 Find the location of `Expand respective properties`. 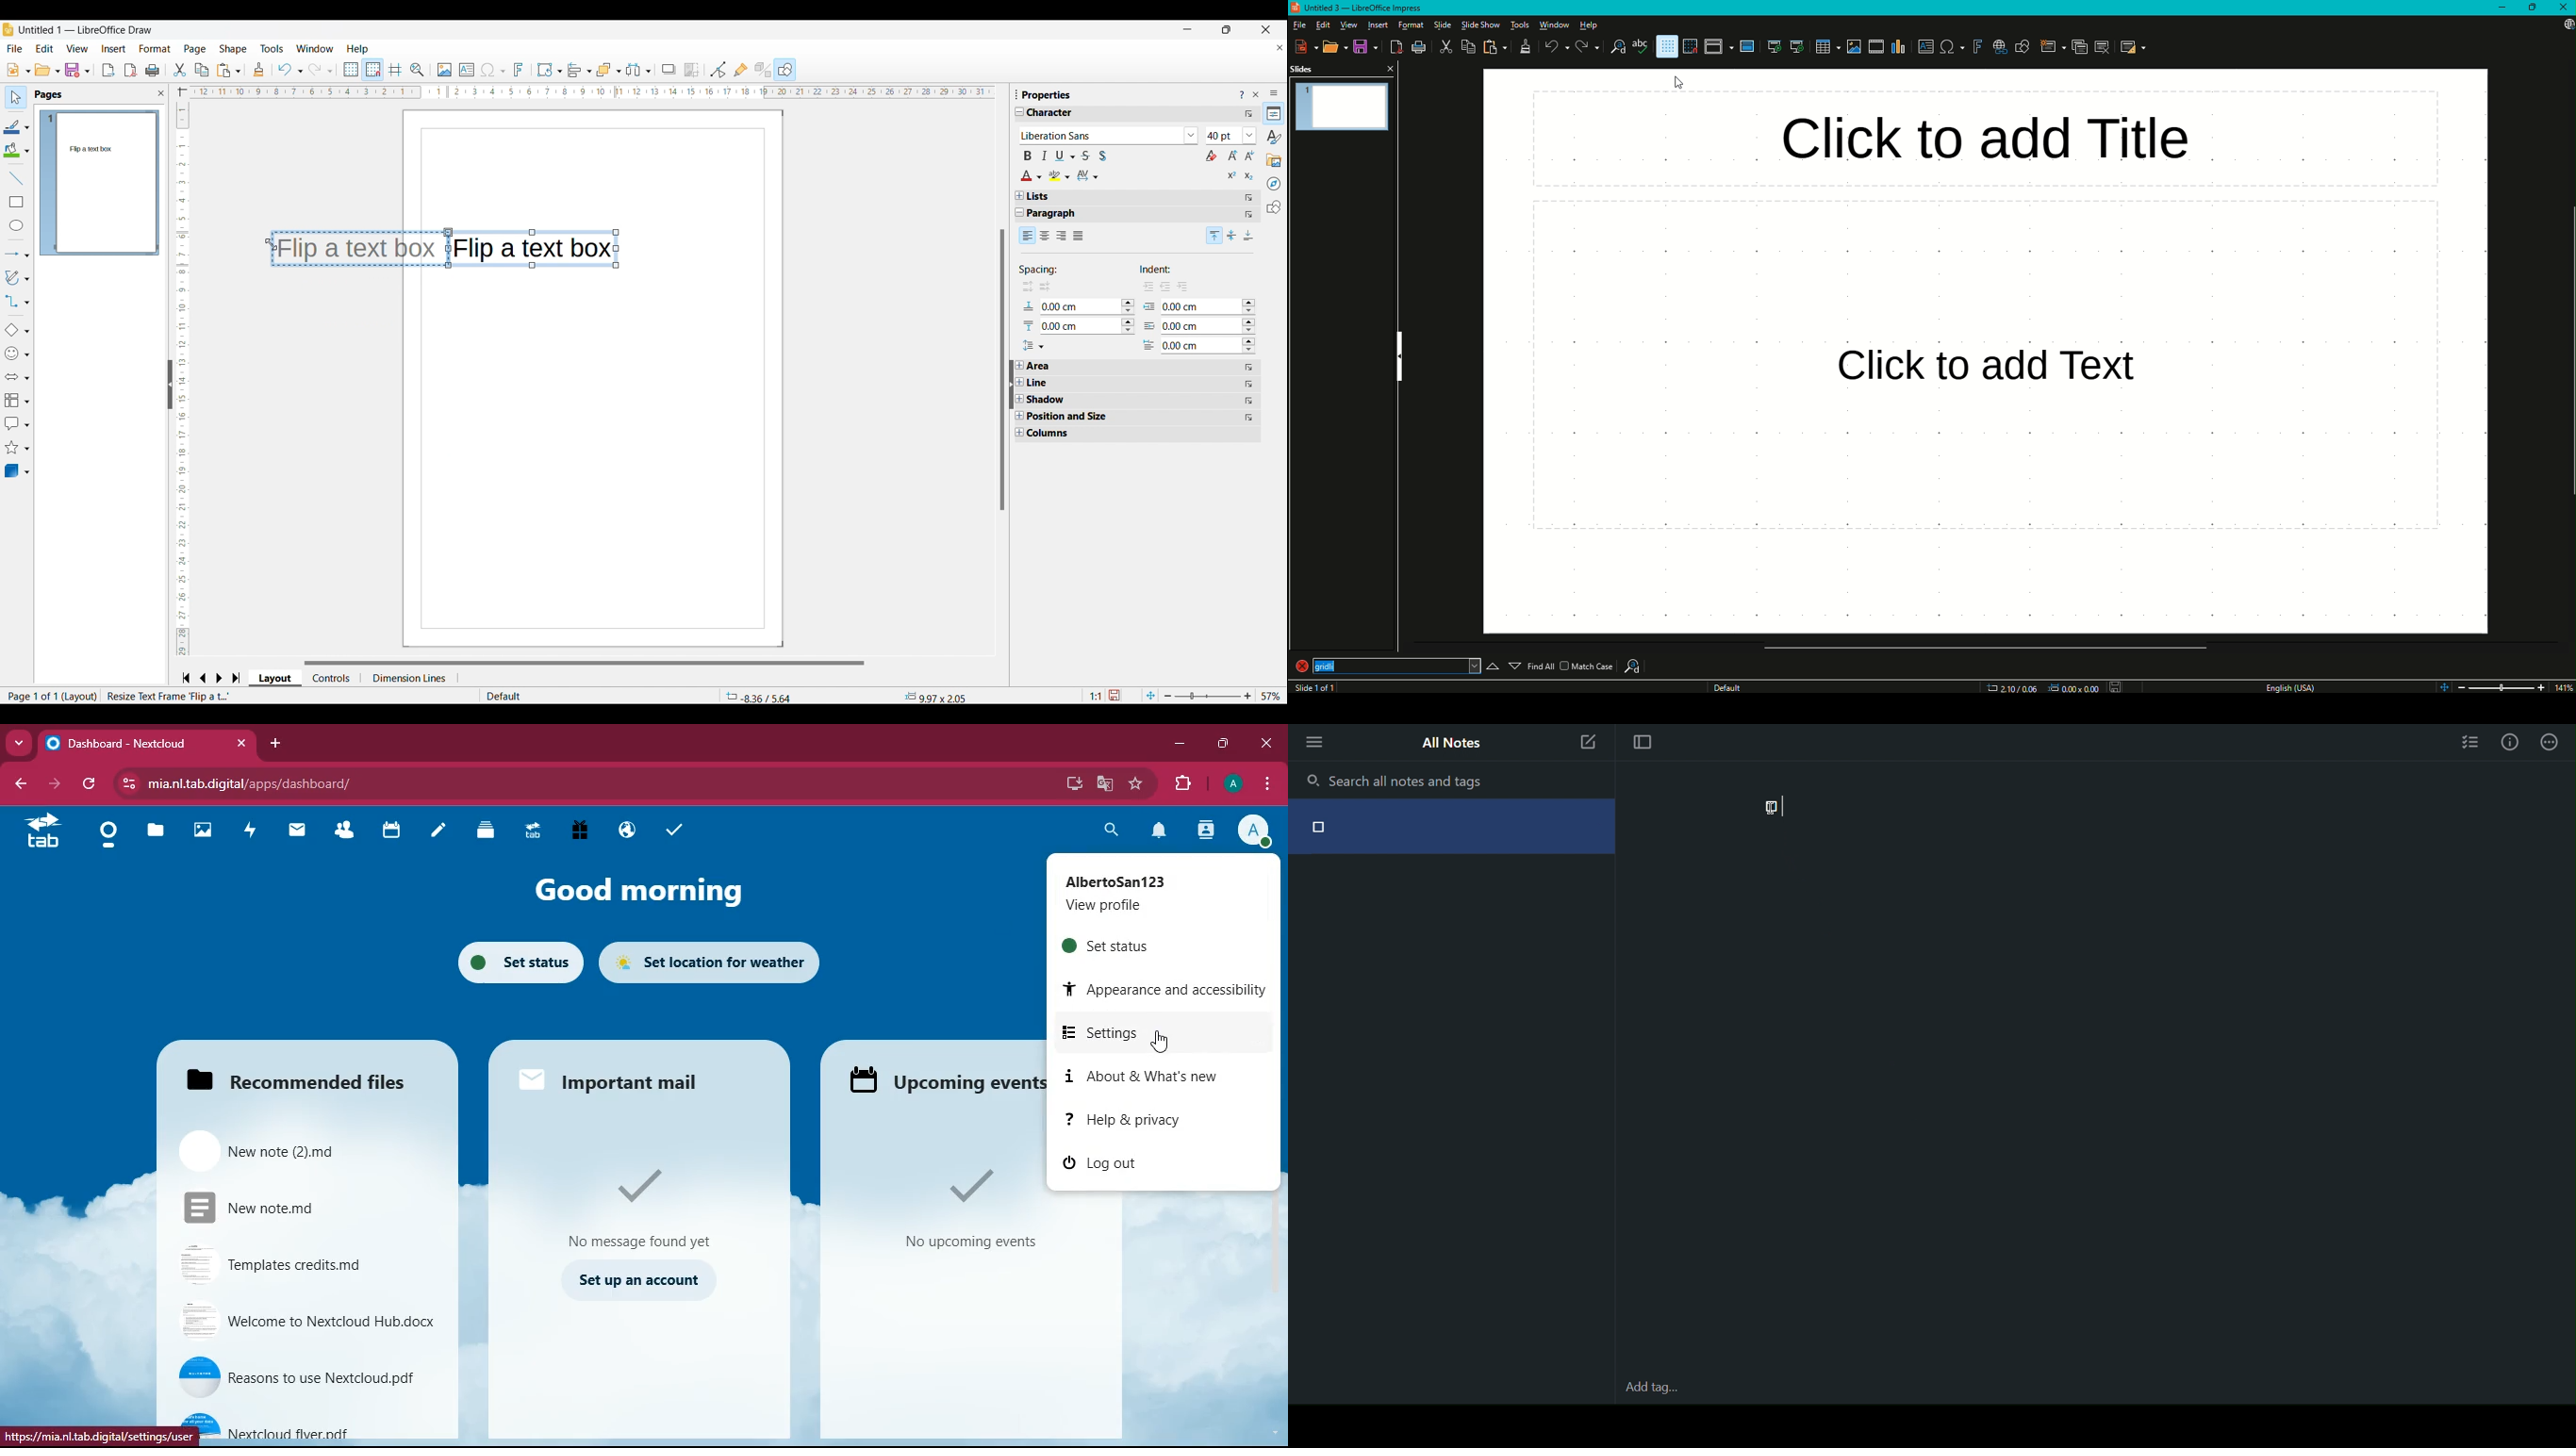

Expand respective properties is located at coordinates (1020, 399).